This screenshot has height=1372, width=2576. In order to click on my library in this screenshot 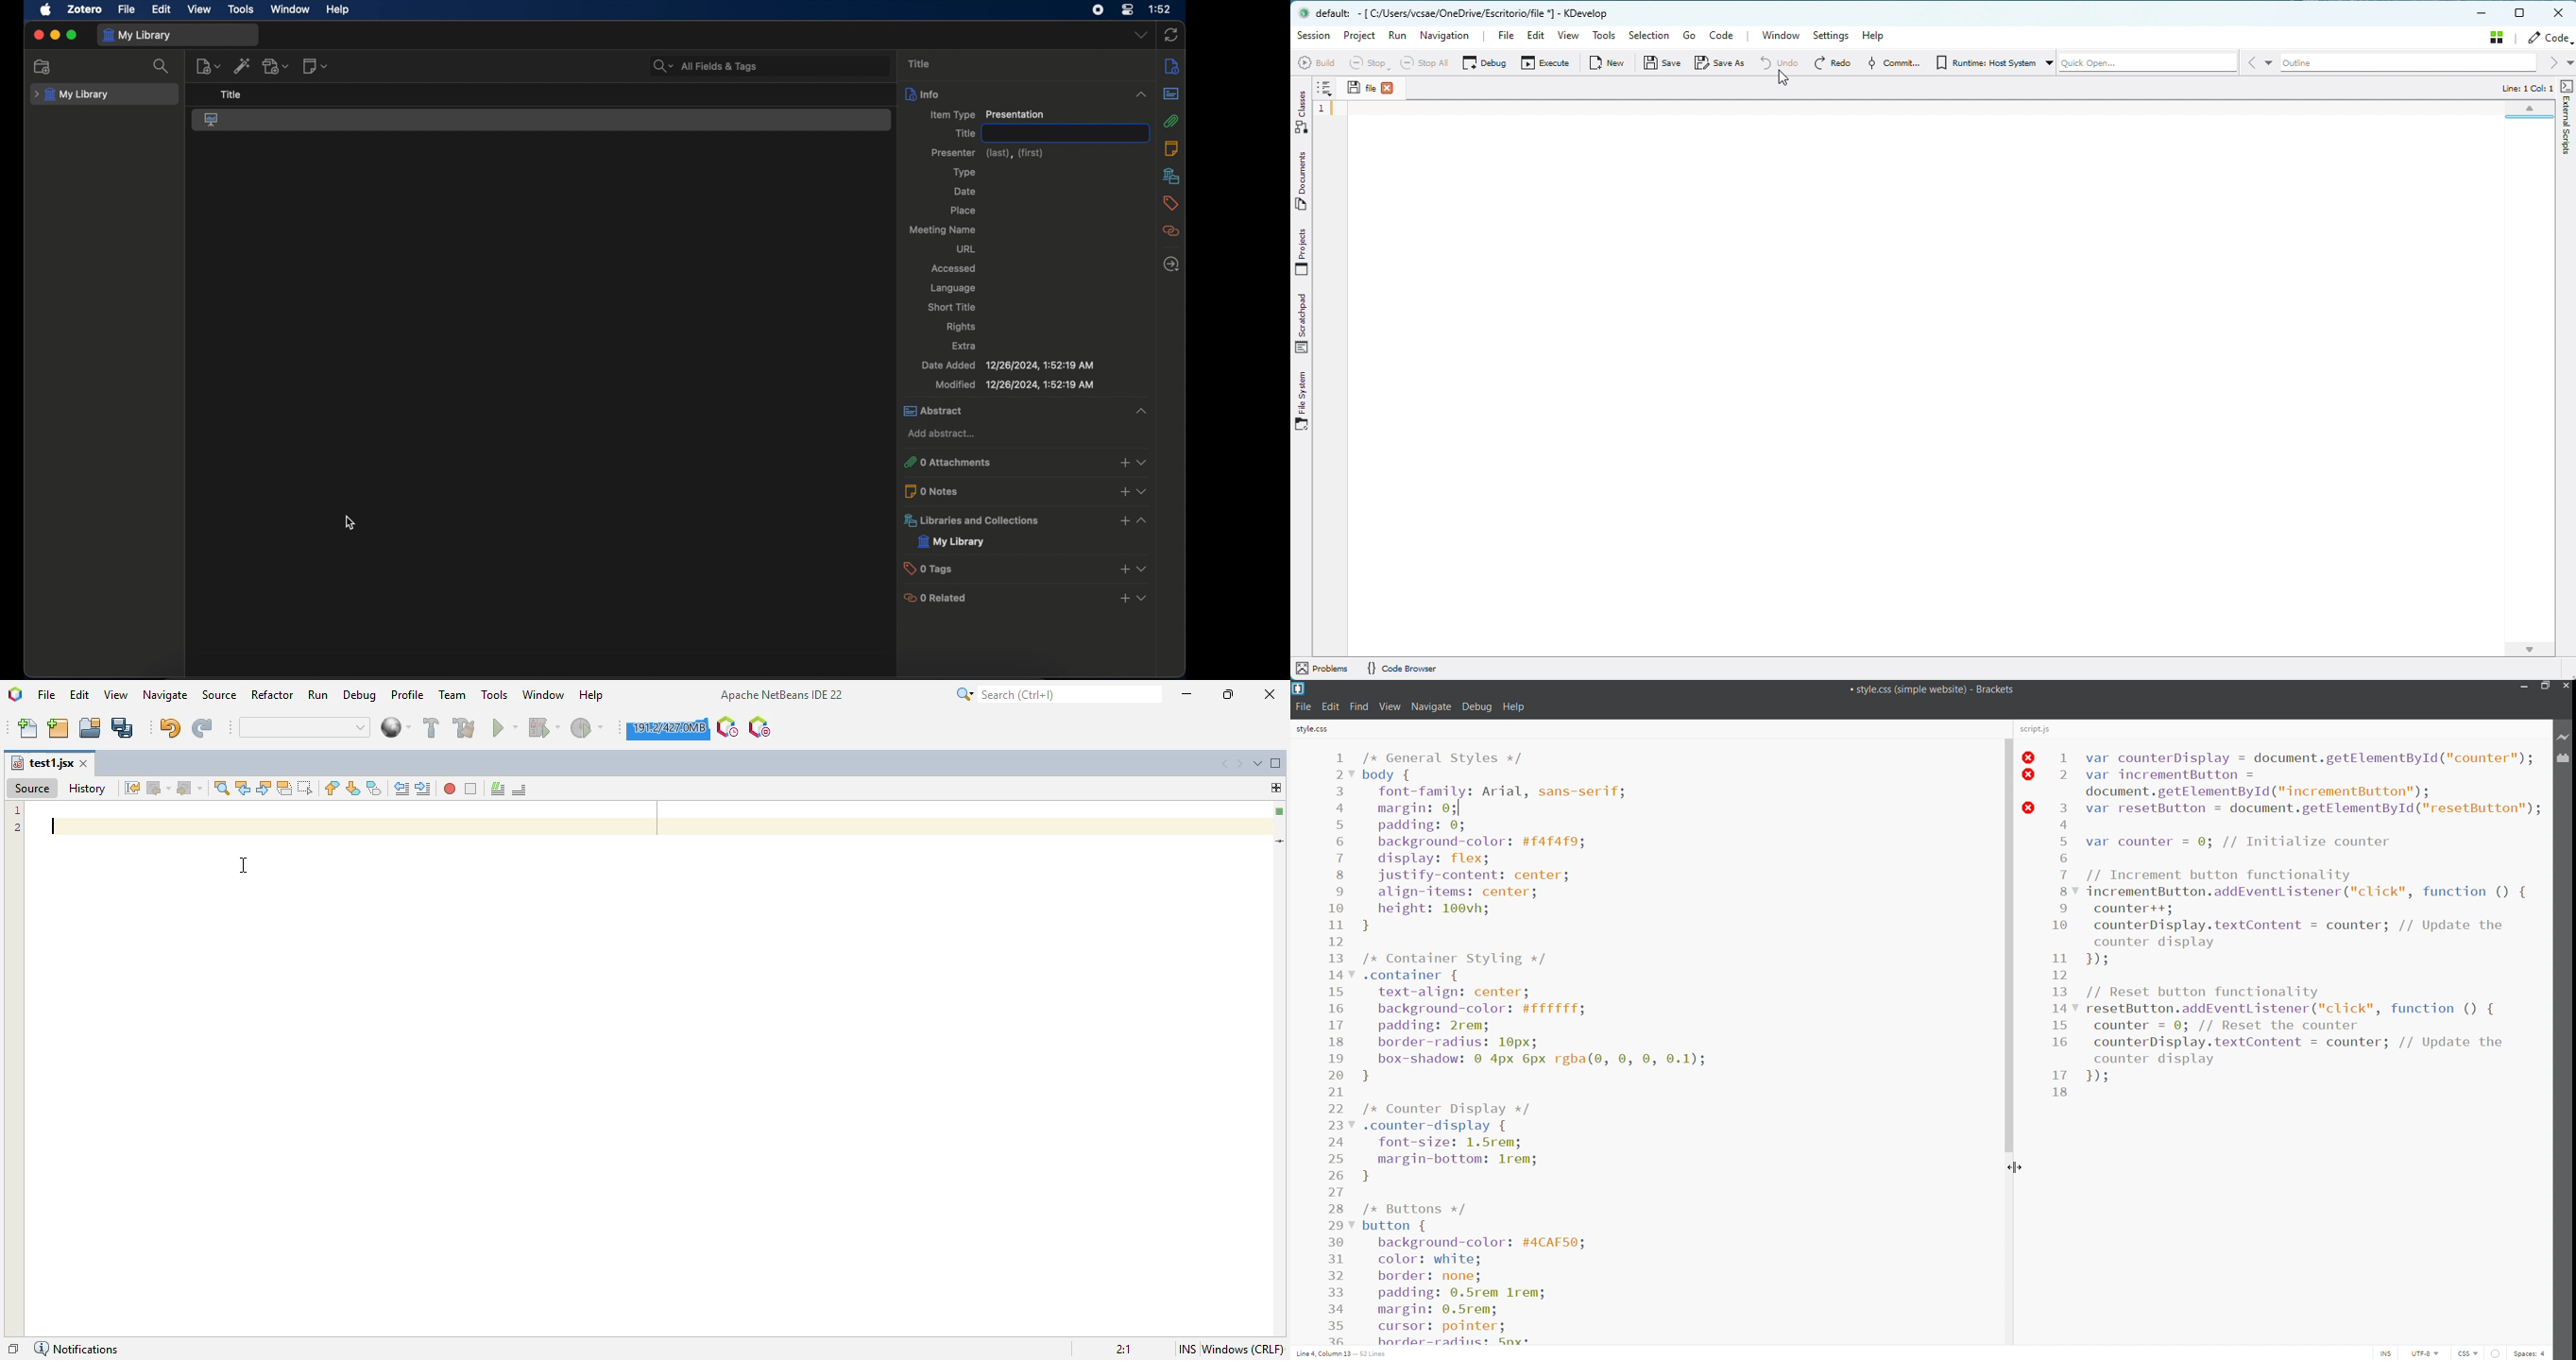, I will do `click(139, 35)`.